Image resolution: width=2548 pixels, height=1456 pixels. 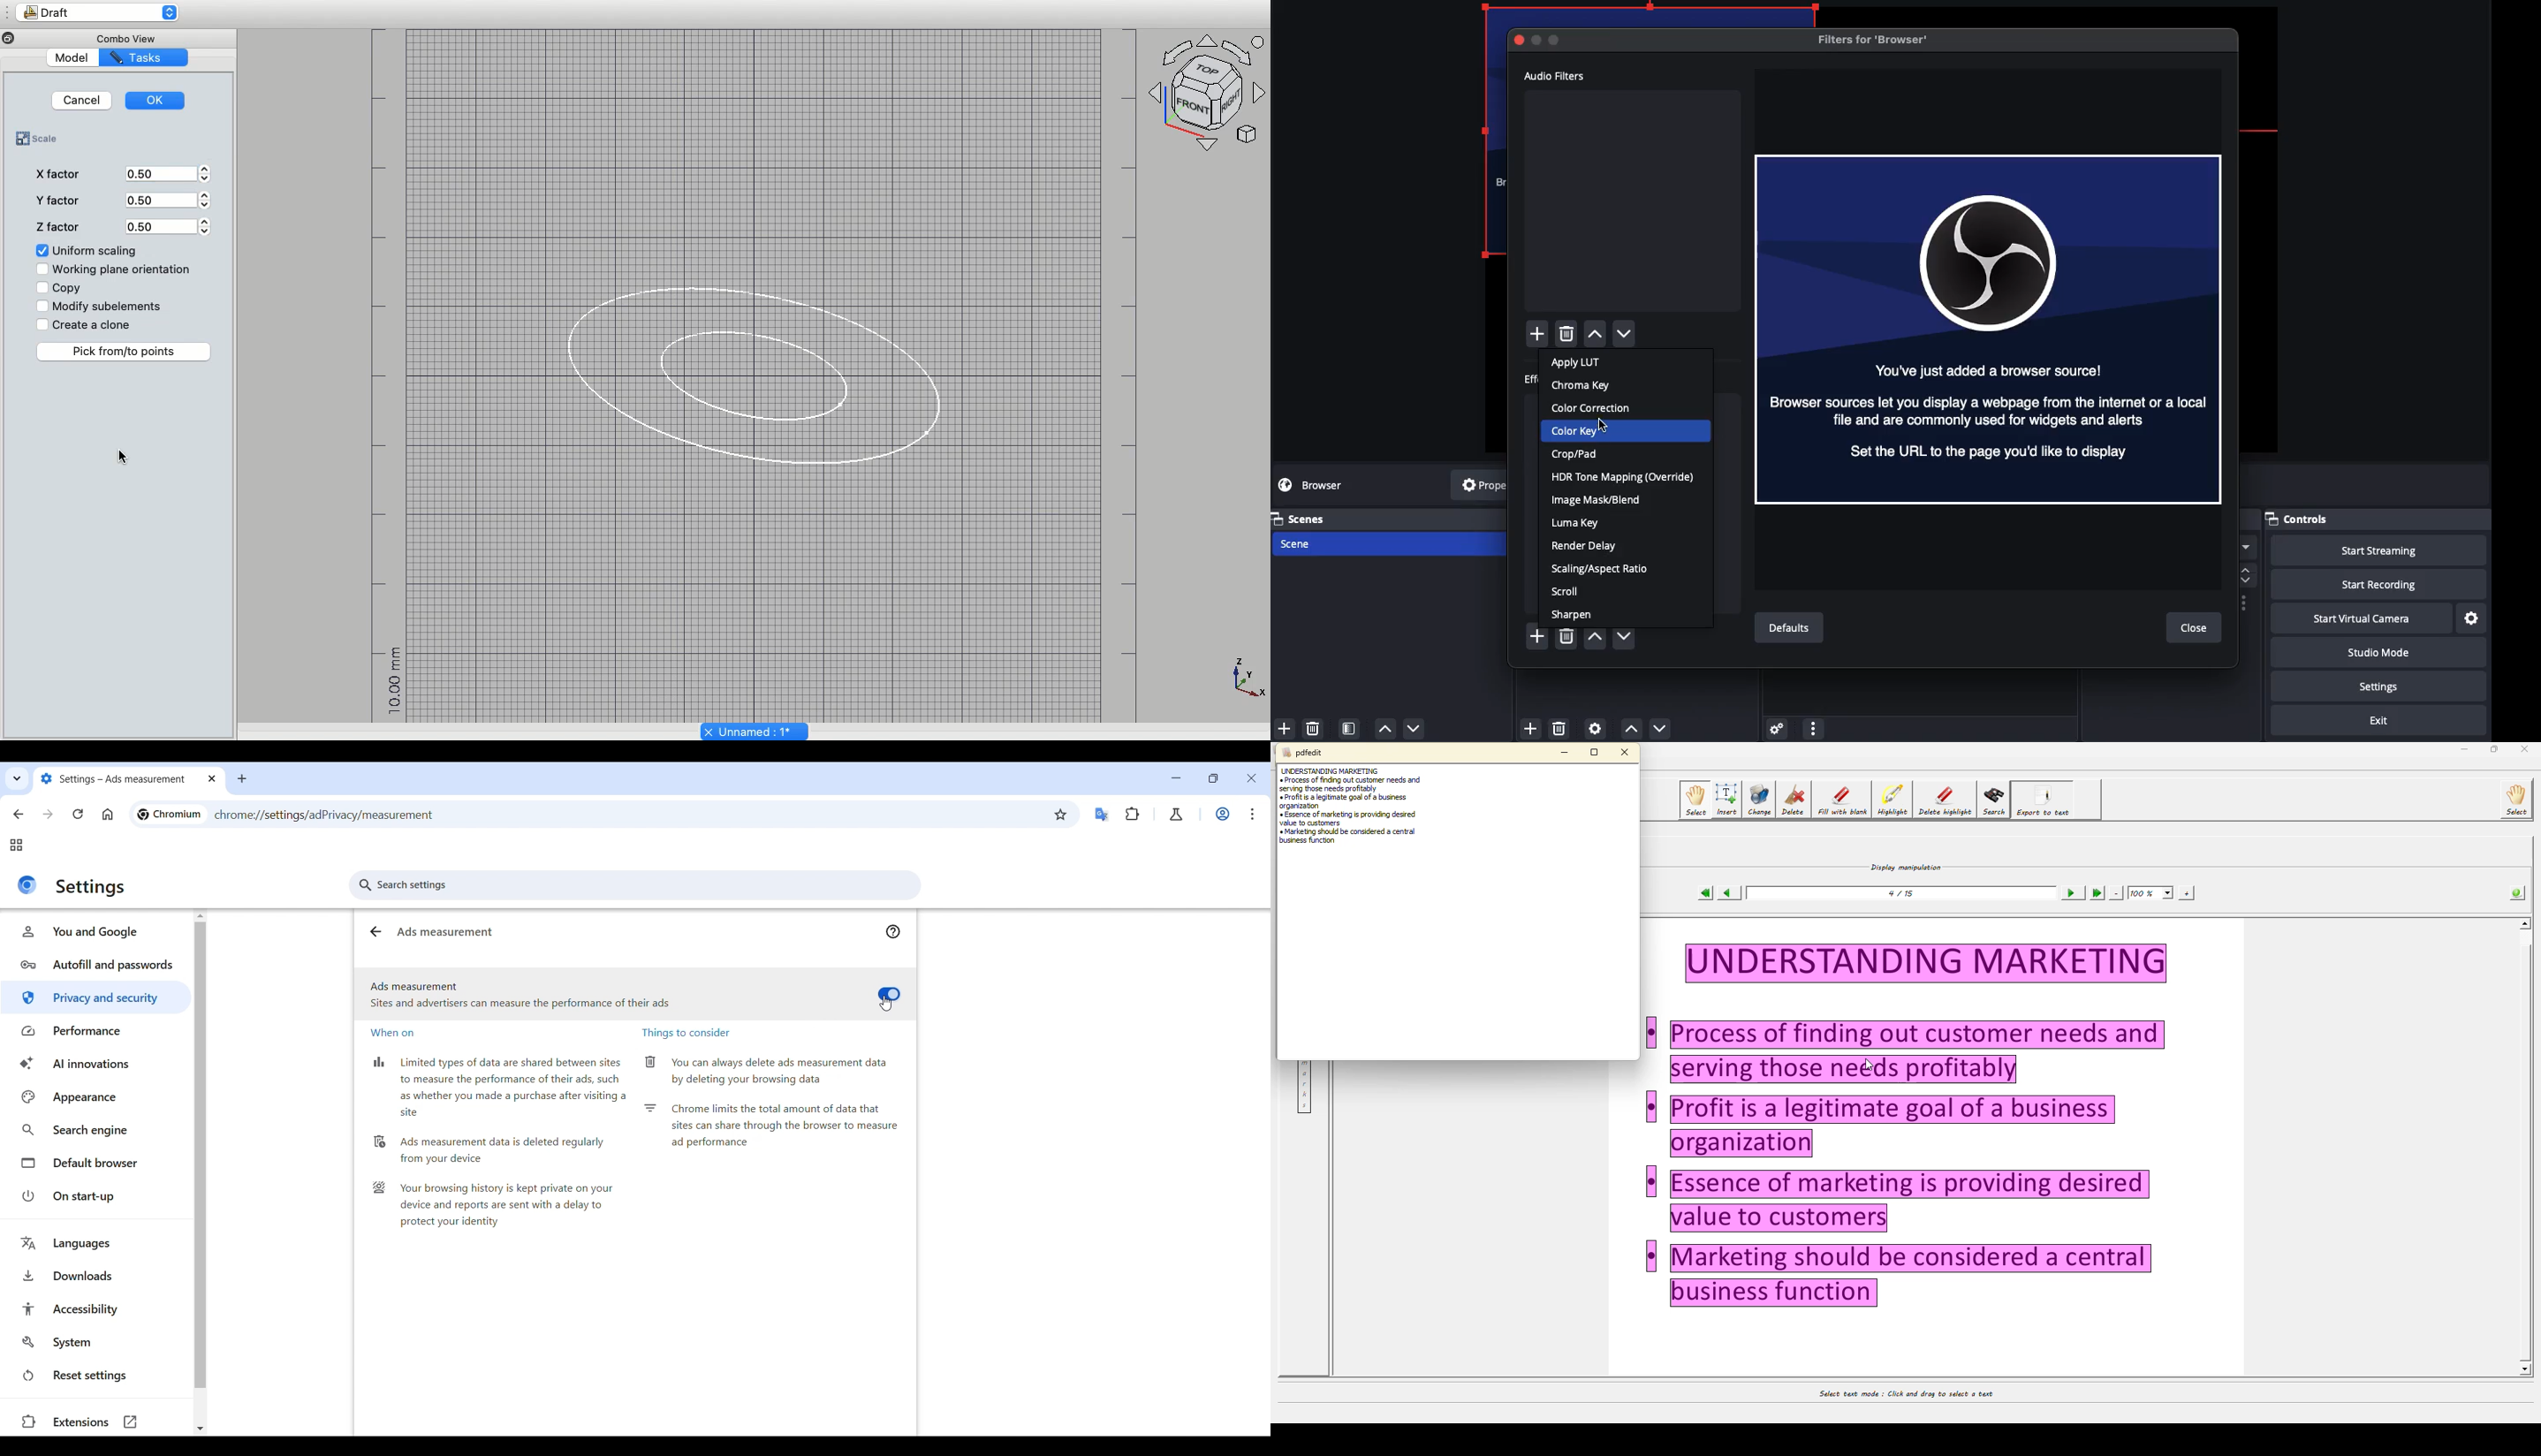 What do you see at coordinates (95, 1097) in the screenshot?
I see `Appearance` at bounding box center [95, 1097].